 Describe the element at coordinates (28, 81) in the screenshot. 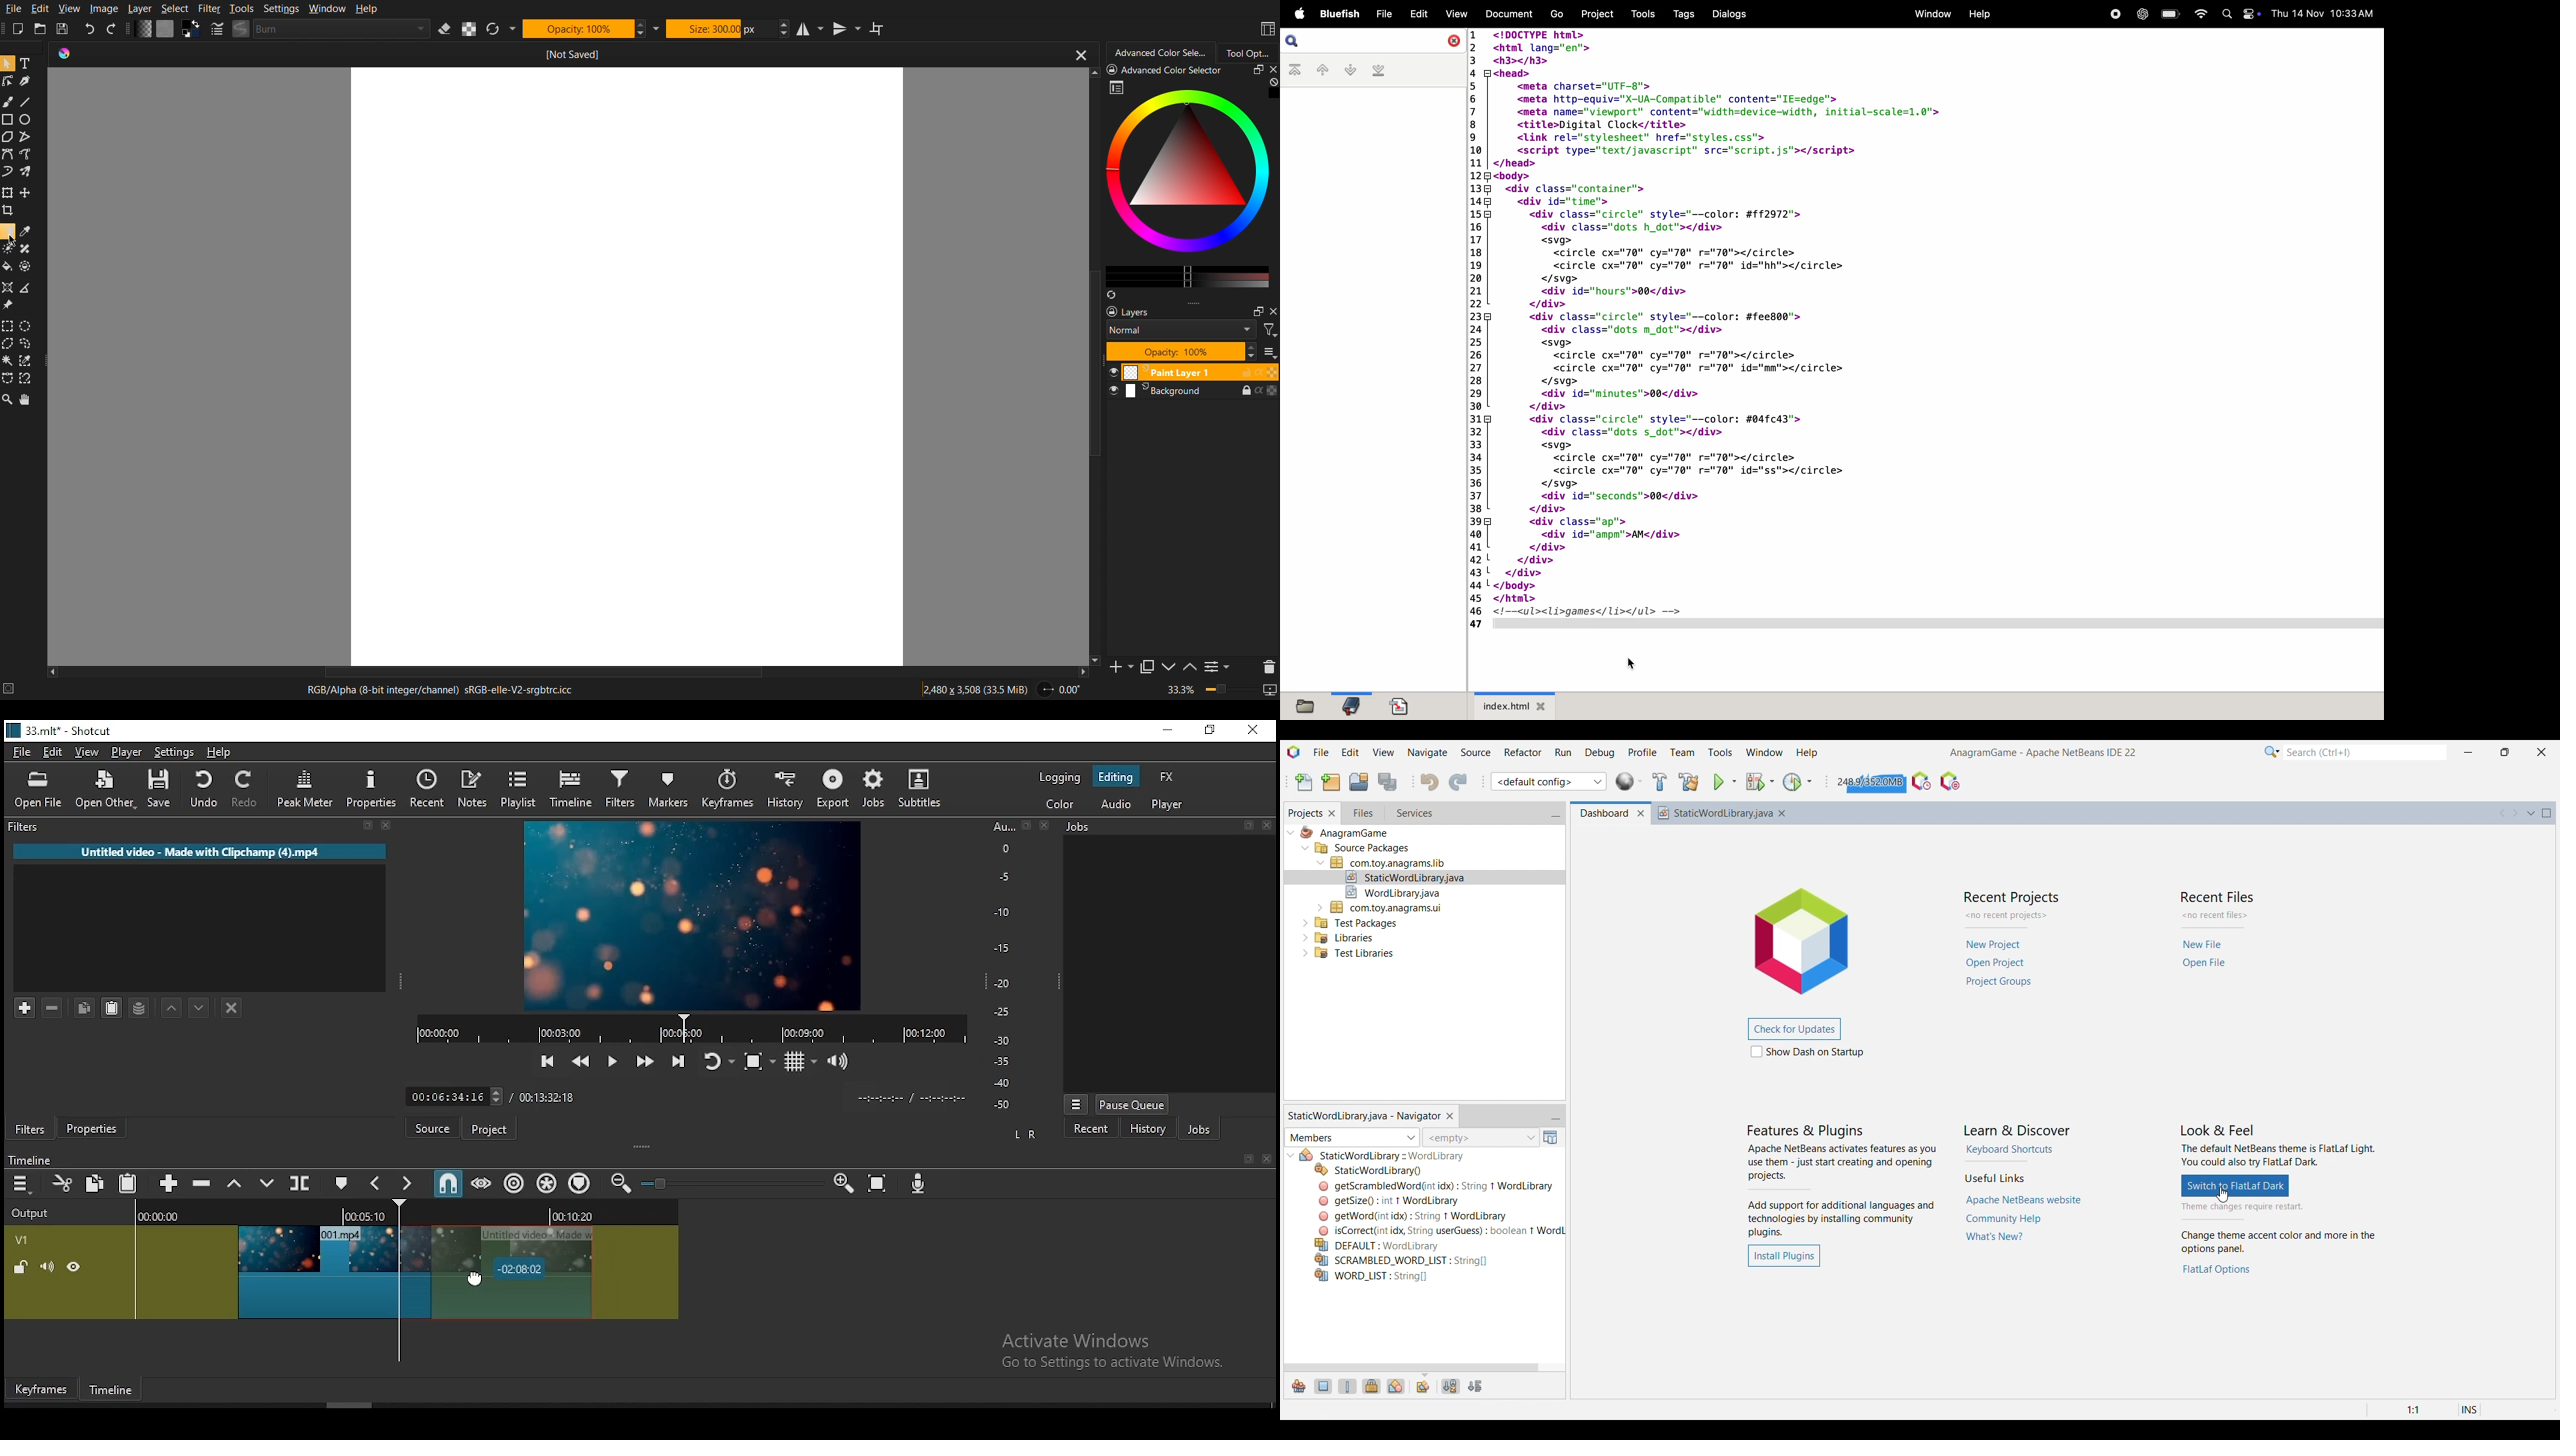

I see `Pen` at that location.